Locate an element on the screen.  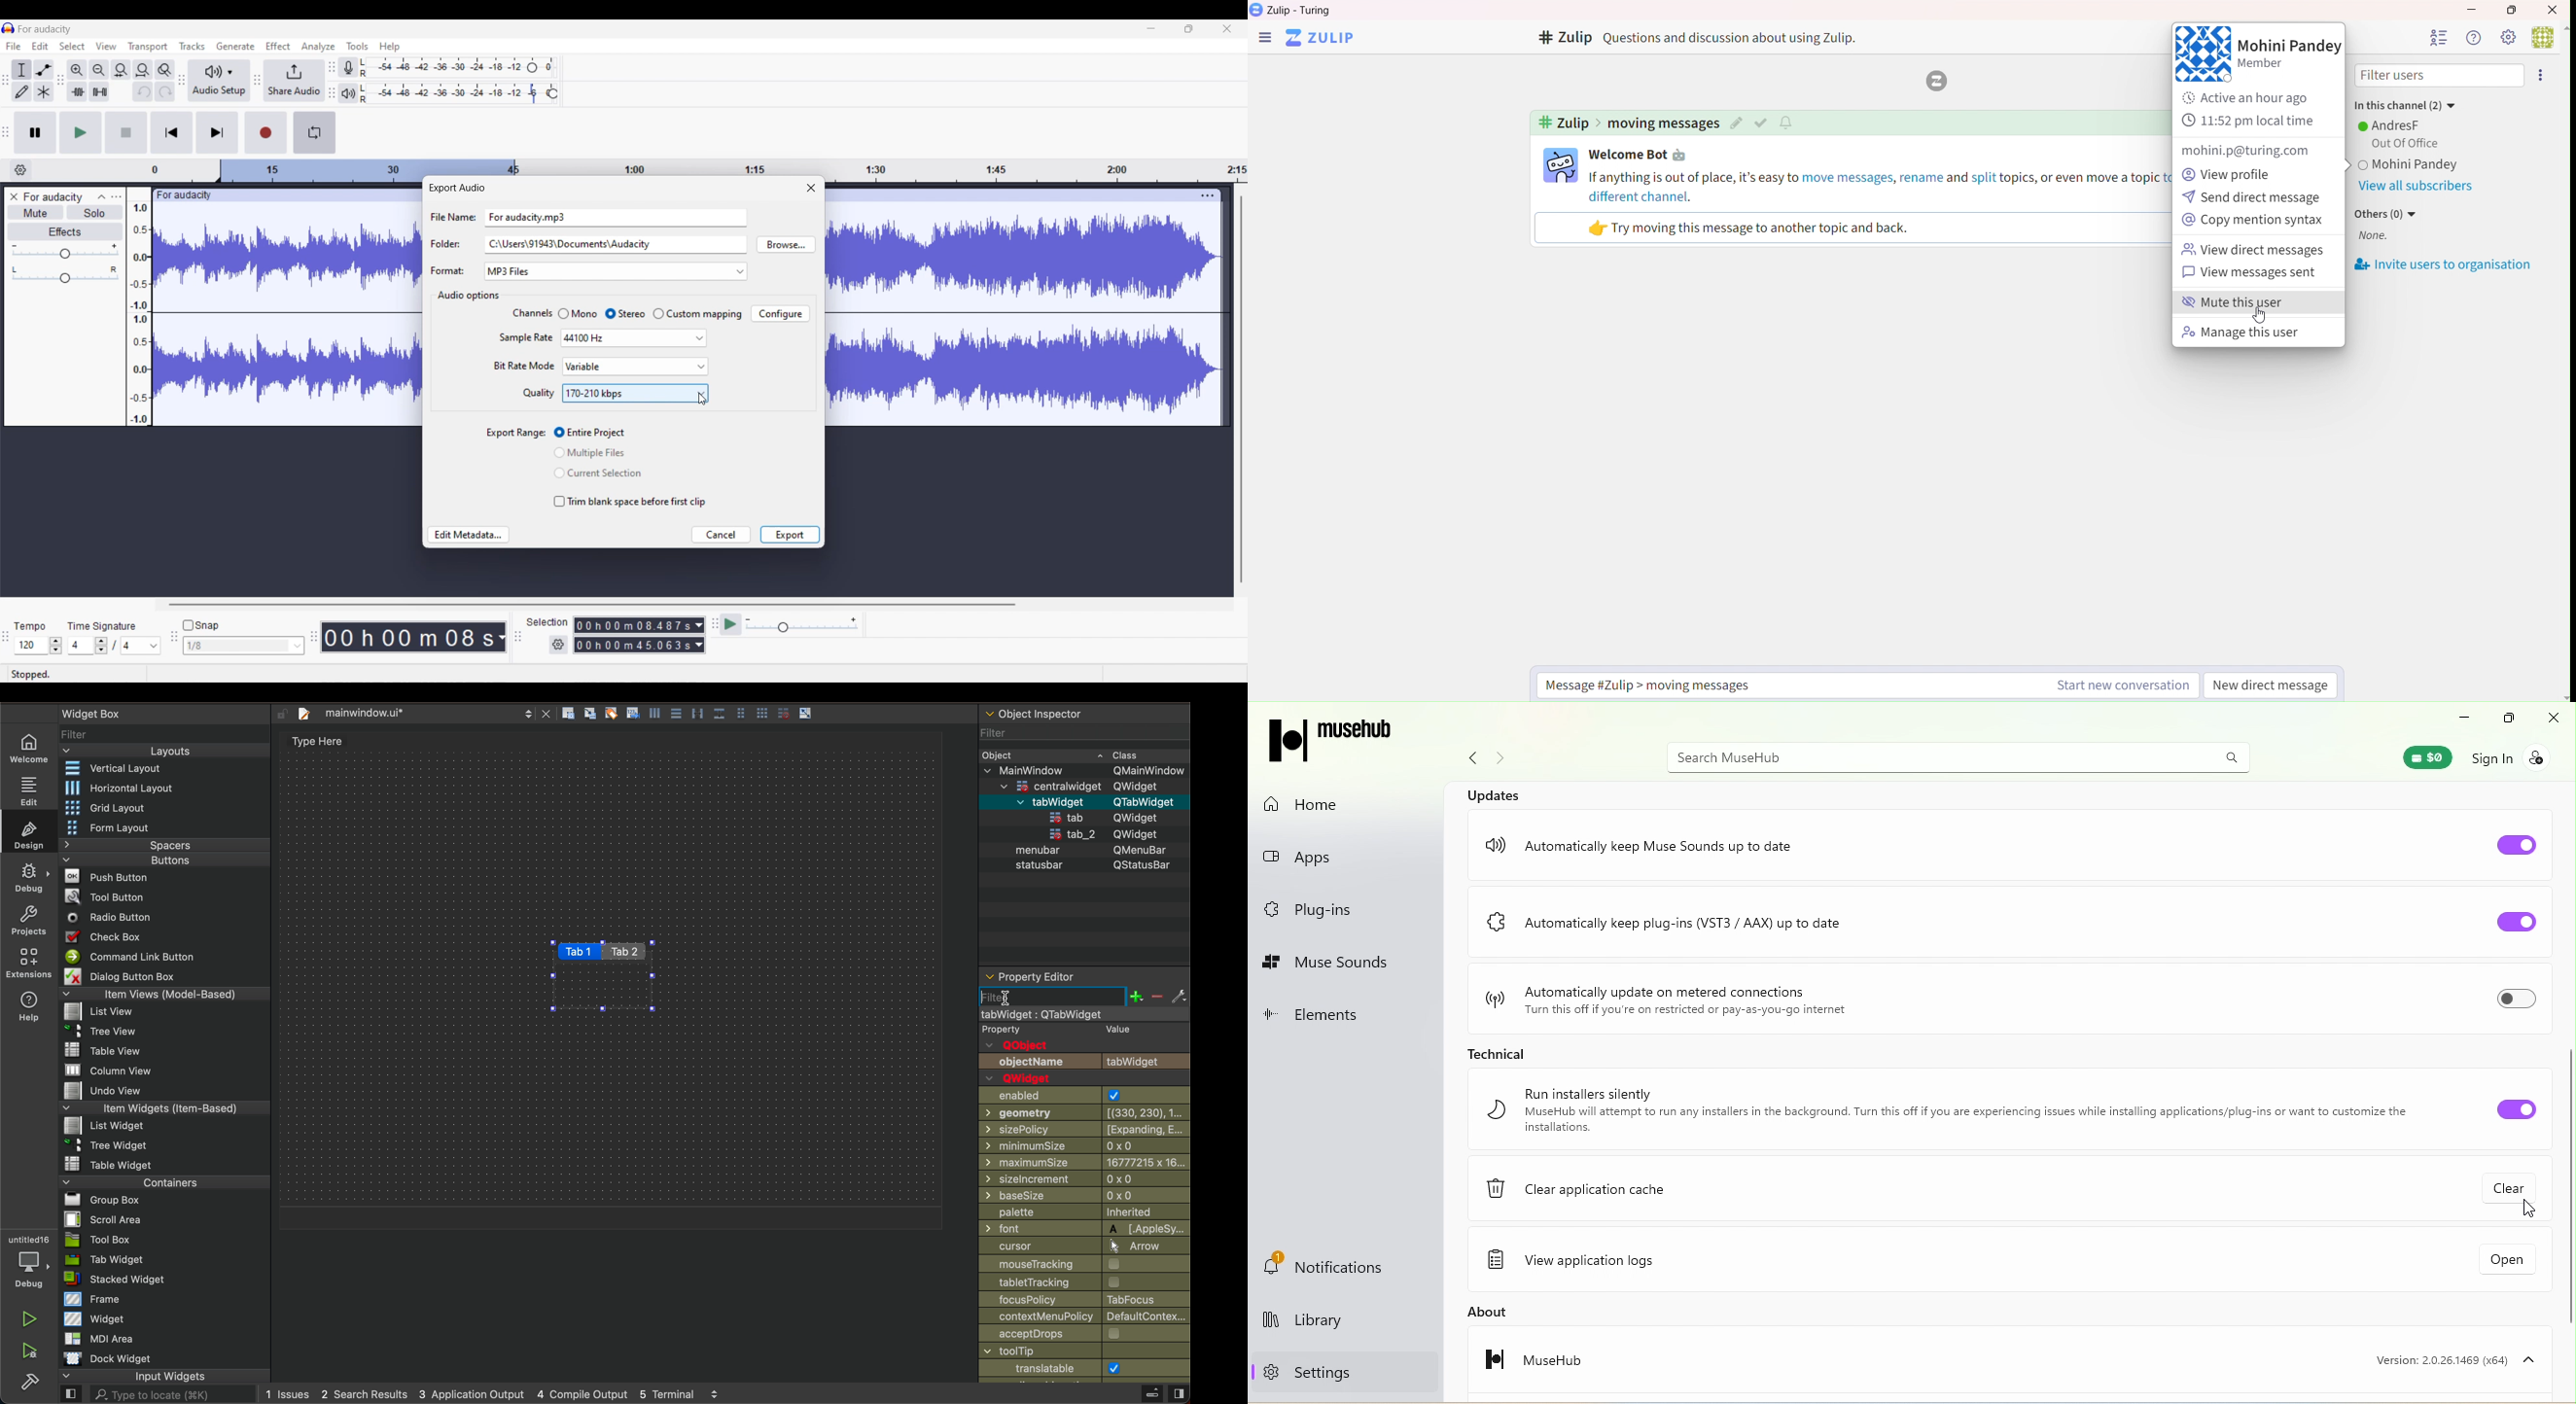
11:52 pm local time is located at coordinates (2252, 122).